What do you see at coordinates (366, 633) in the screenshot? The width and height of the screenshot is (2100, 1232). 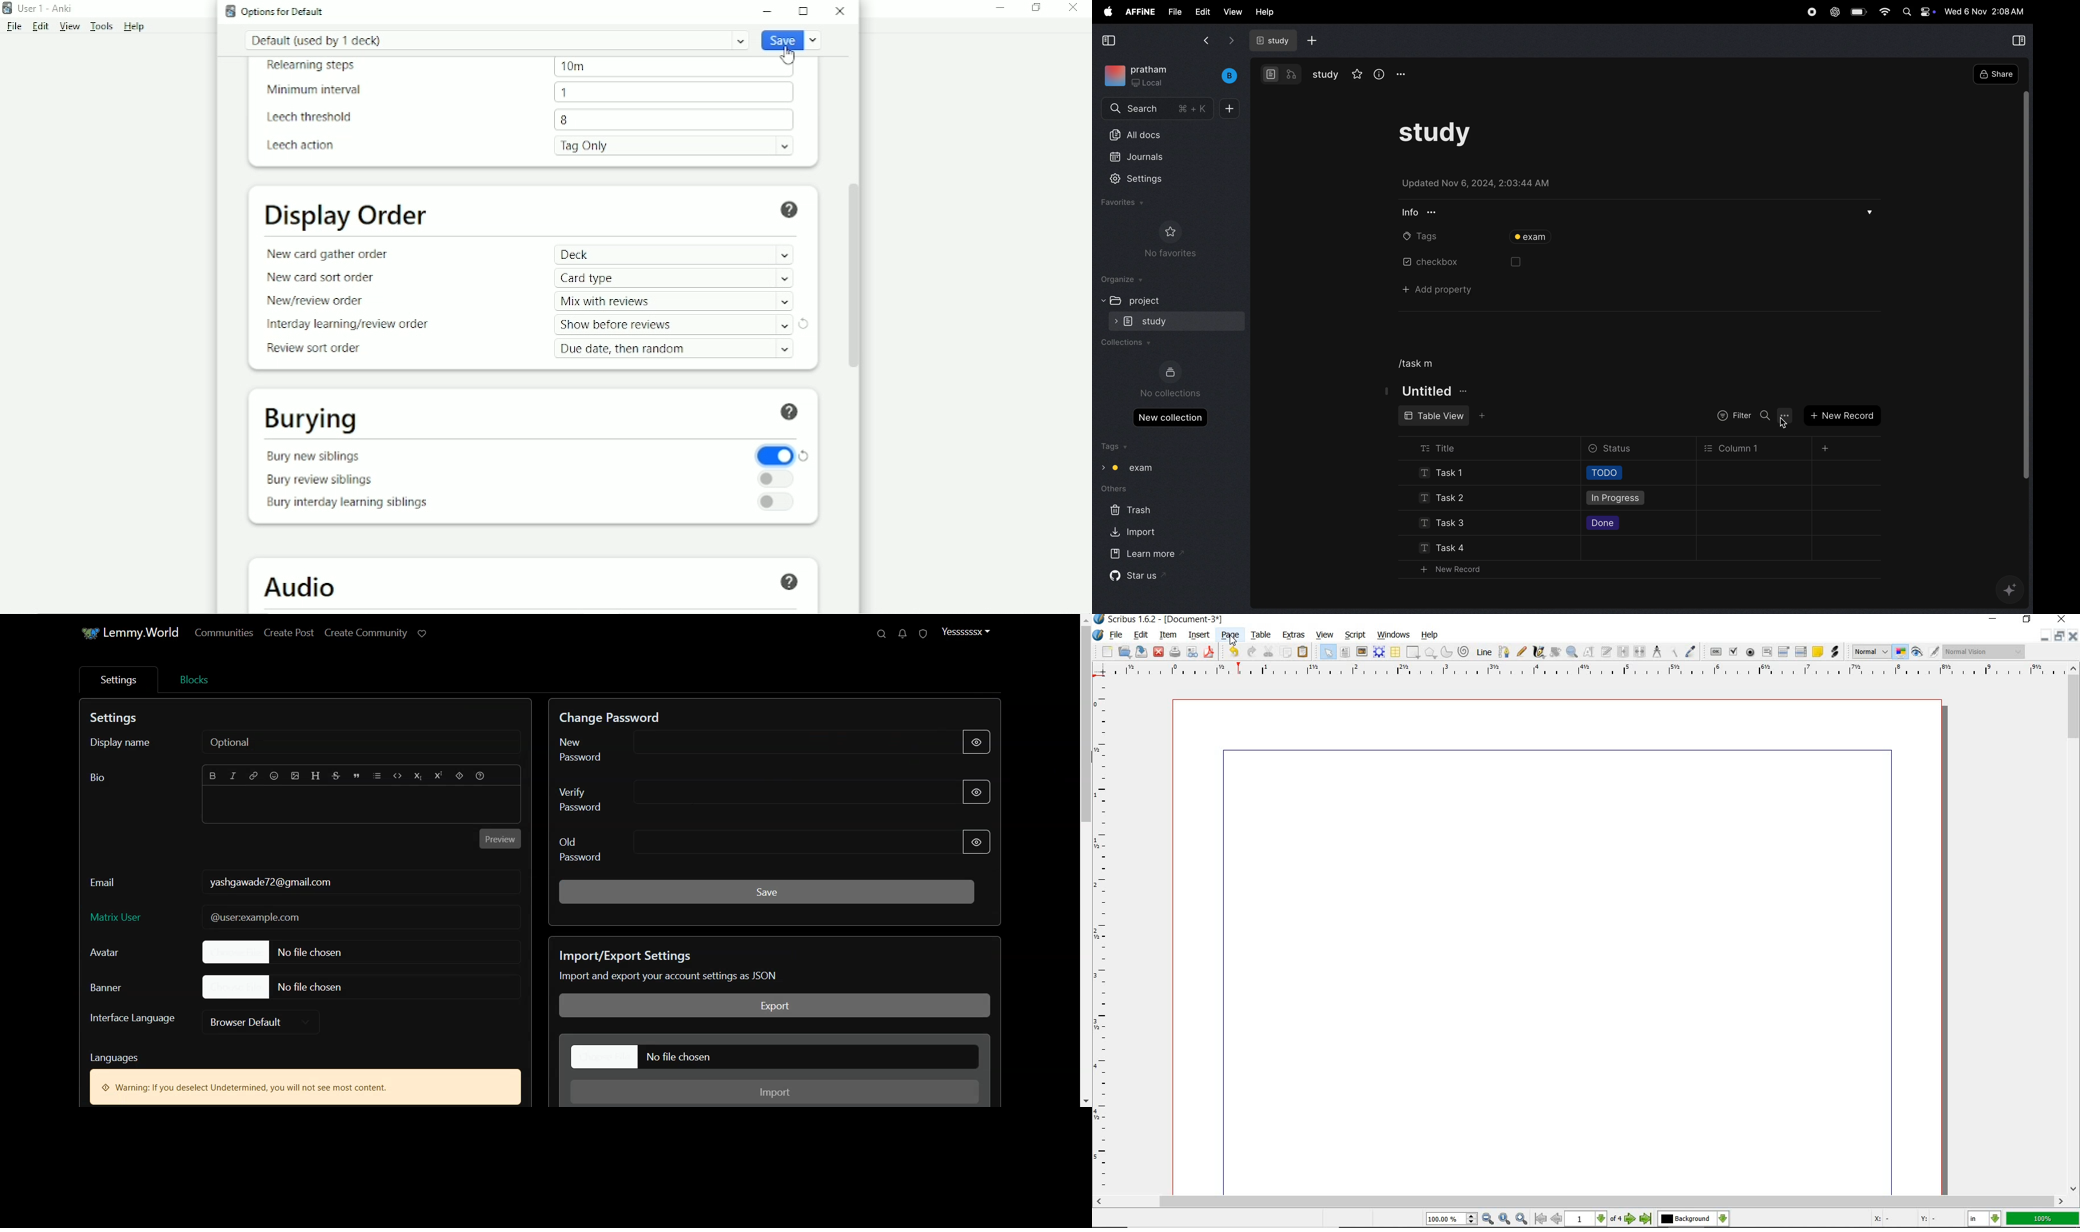 I see `Create Community` at bounding box center [366, 633].